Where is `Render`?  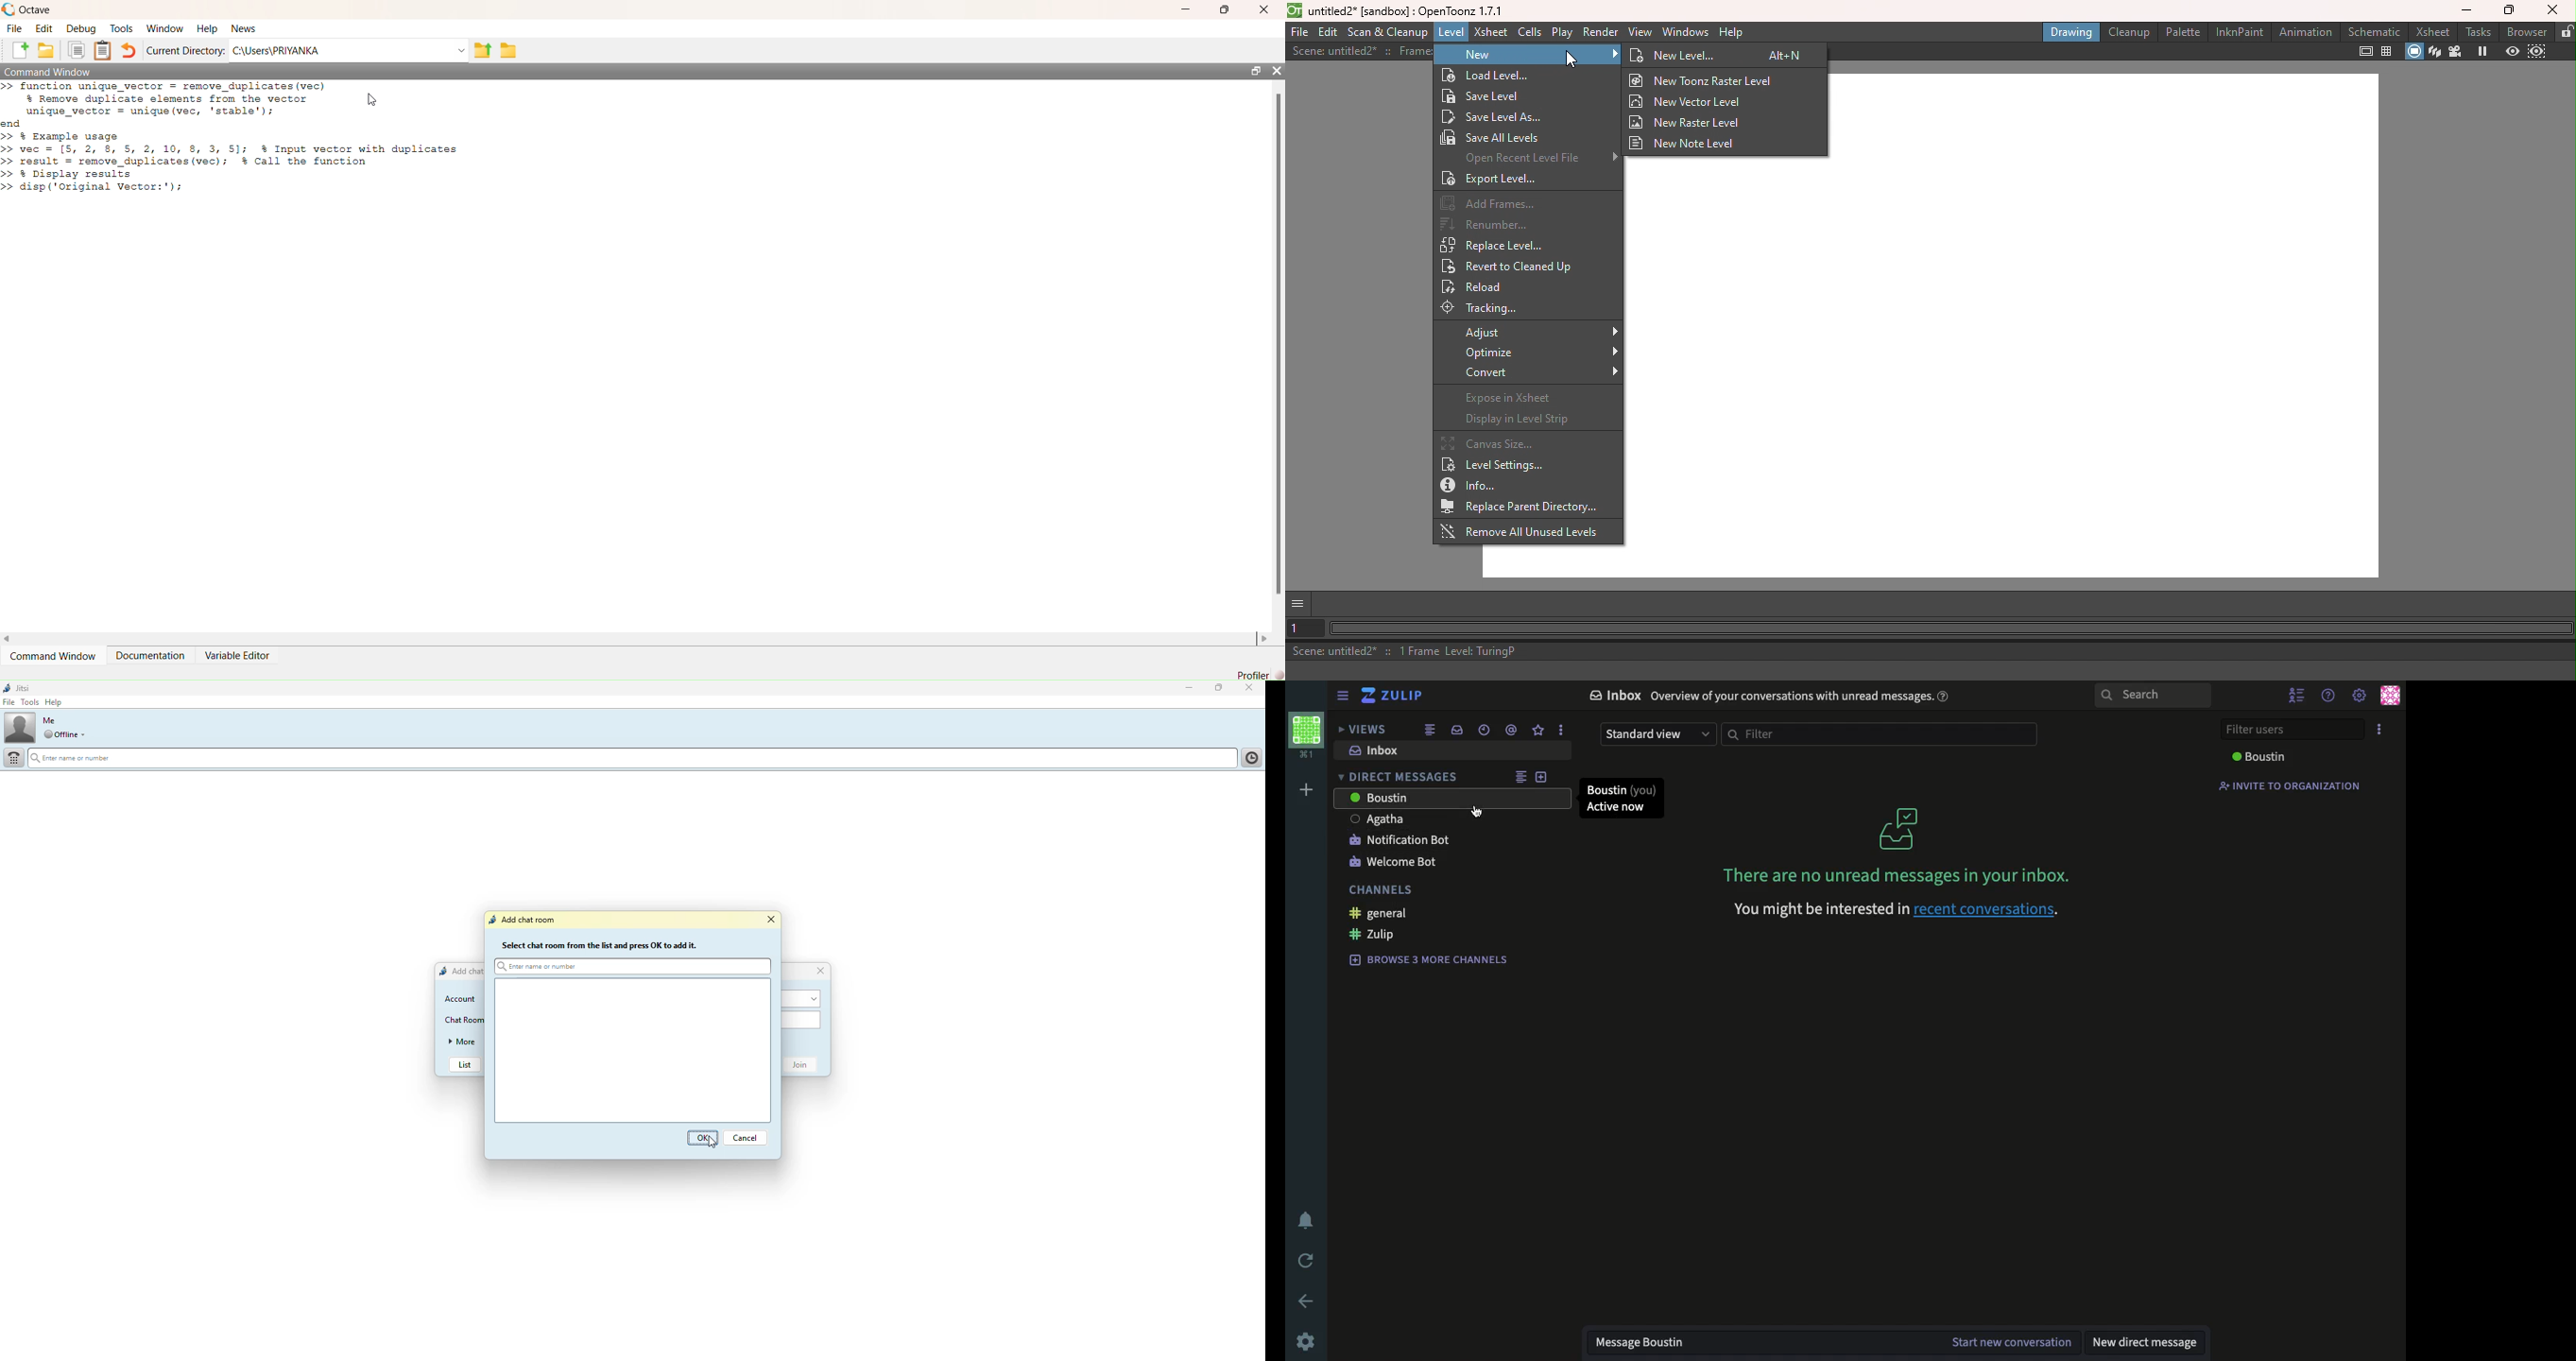 Render is located at coordinates (1598, 32).